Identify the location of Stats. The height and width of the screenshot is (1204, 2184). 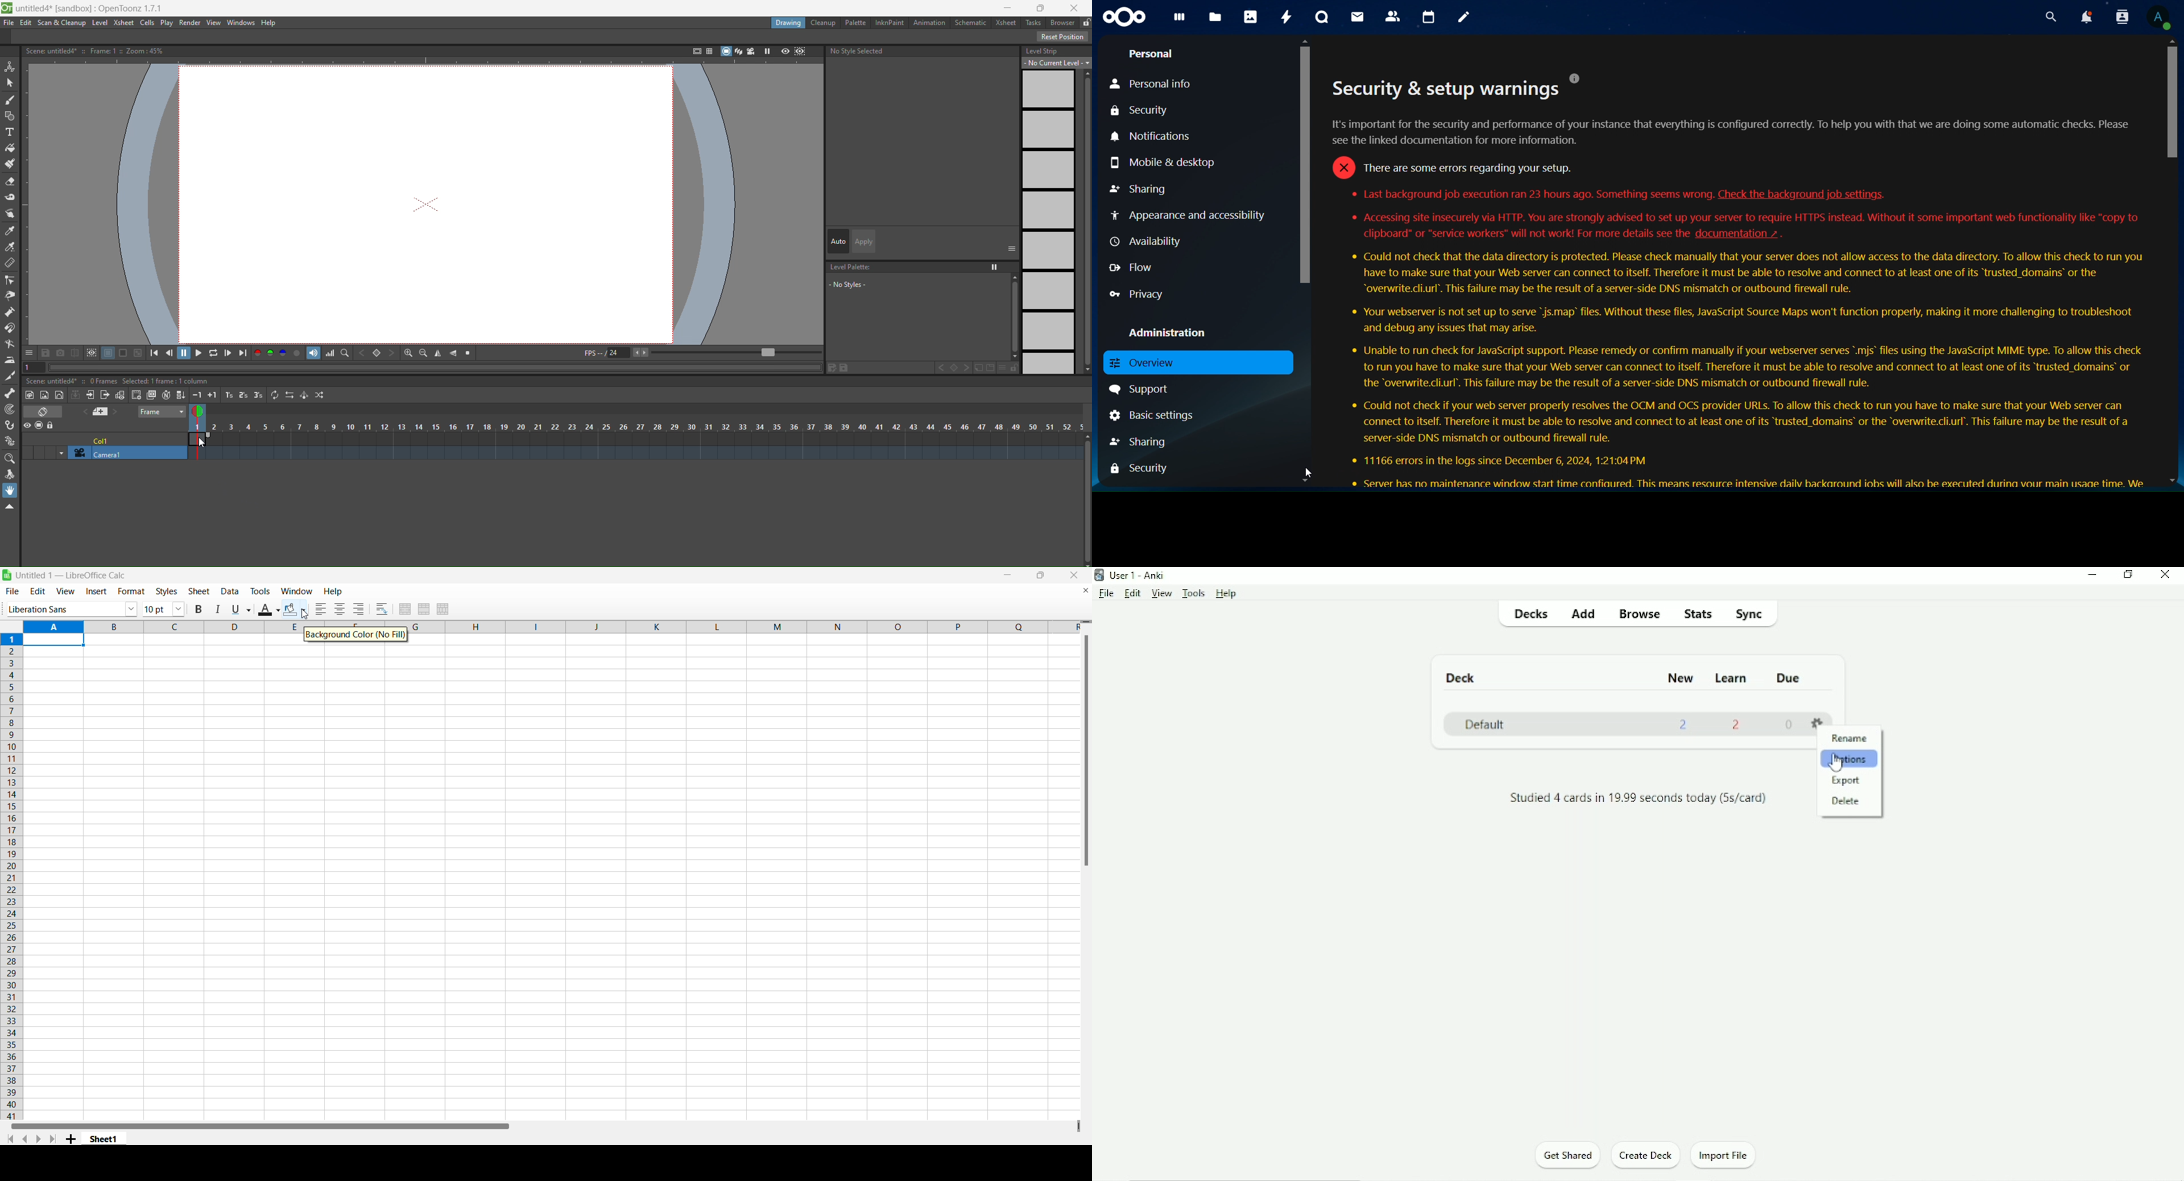
(1698, 613).